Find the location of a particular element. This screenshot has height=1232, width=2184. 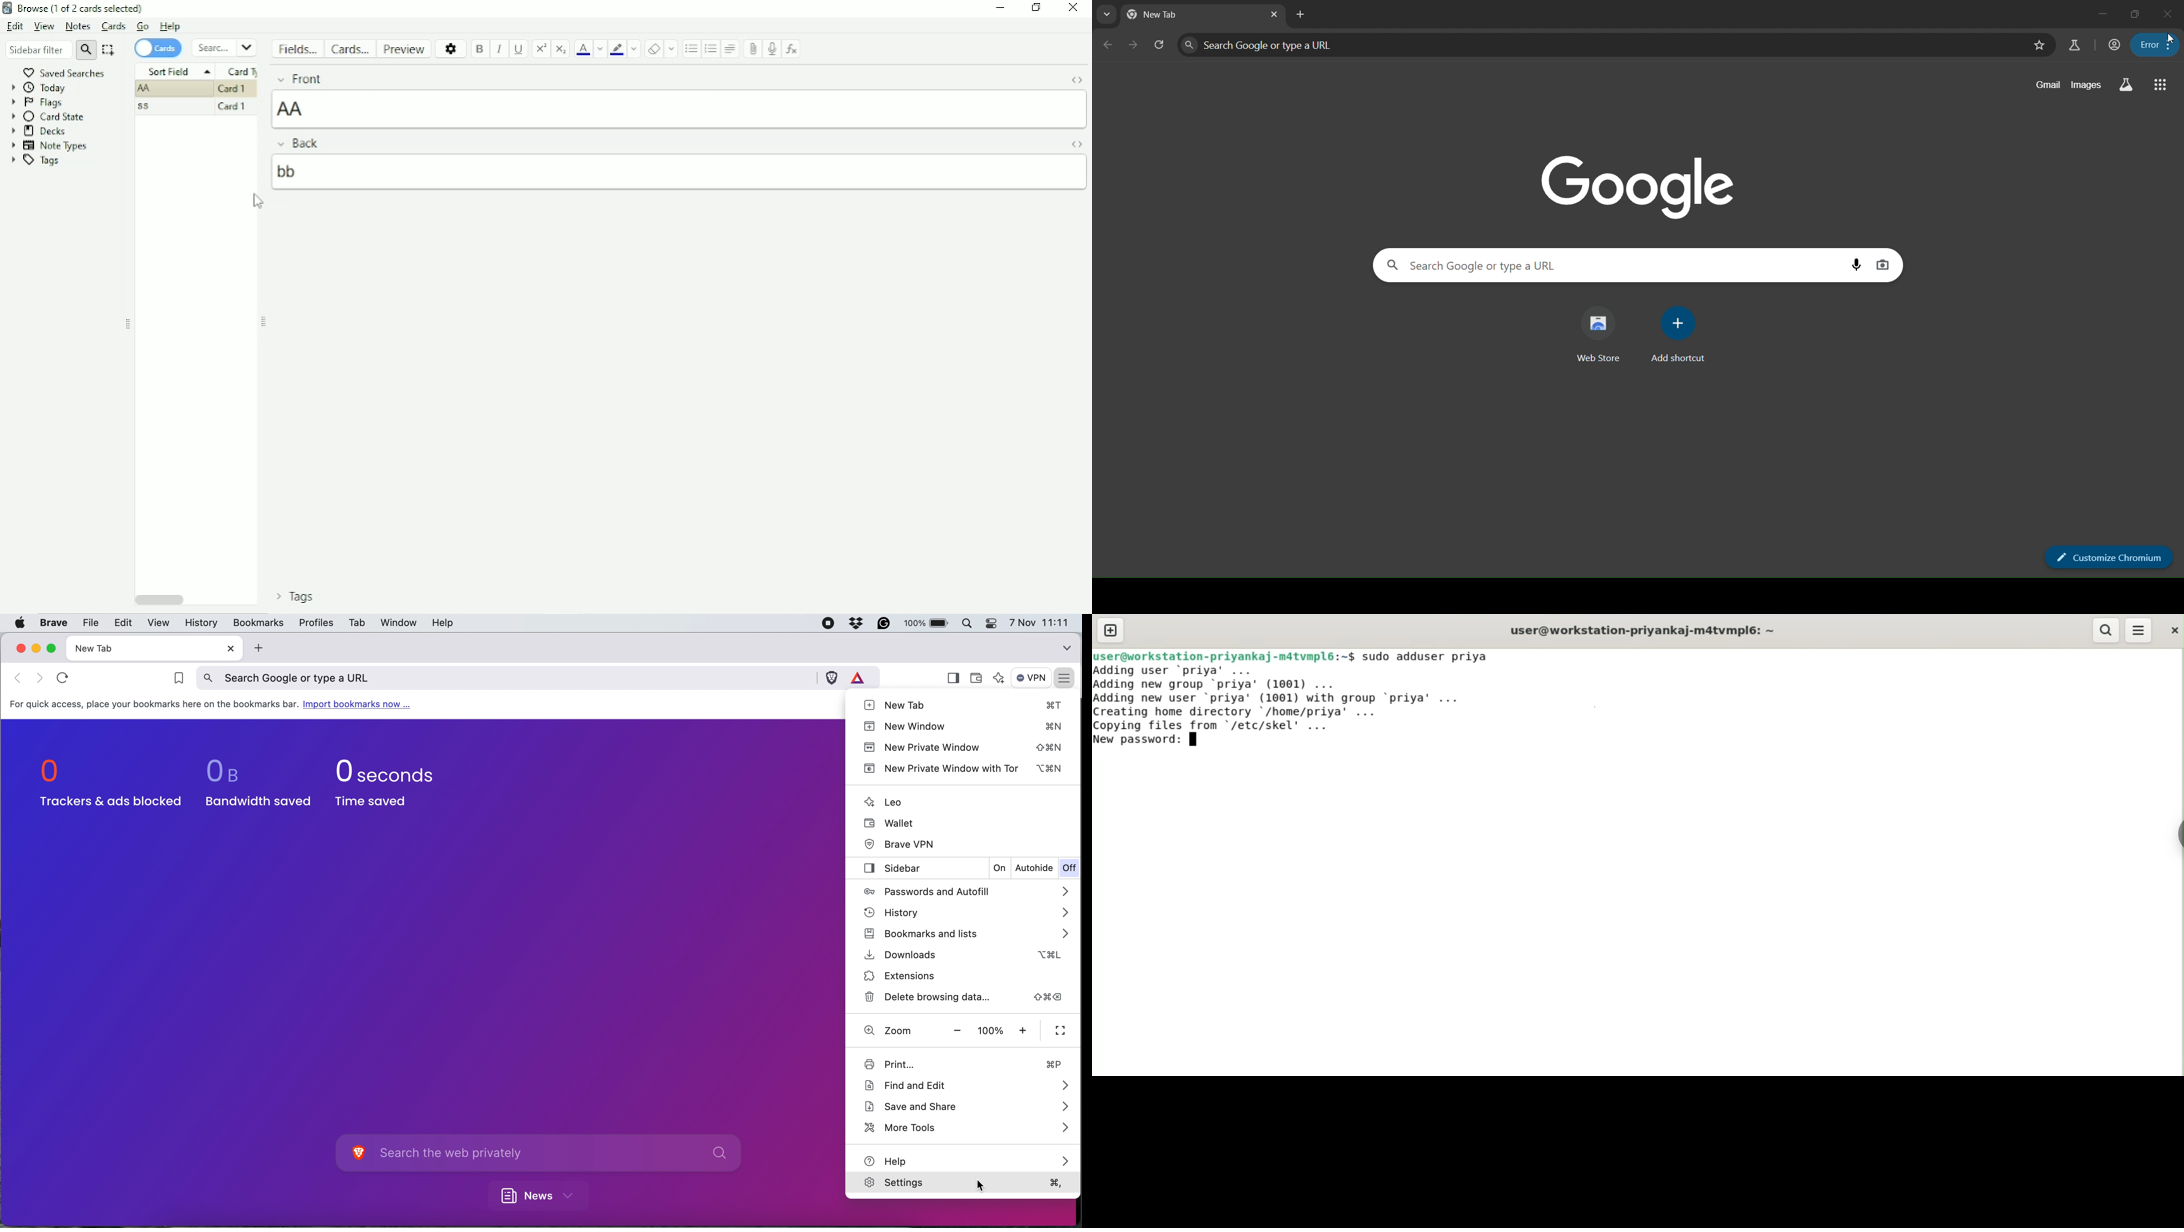

google apps is located at coordinates (2161, 84).